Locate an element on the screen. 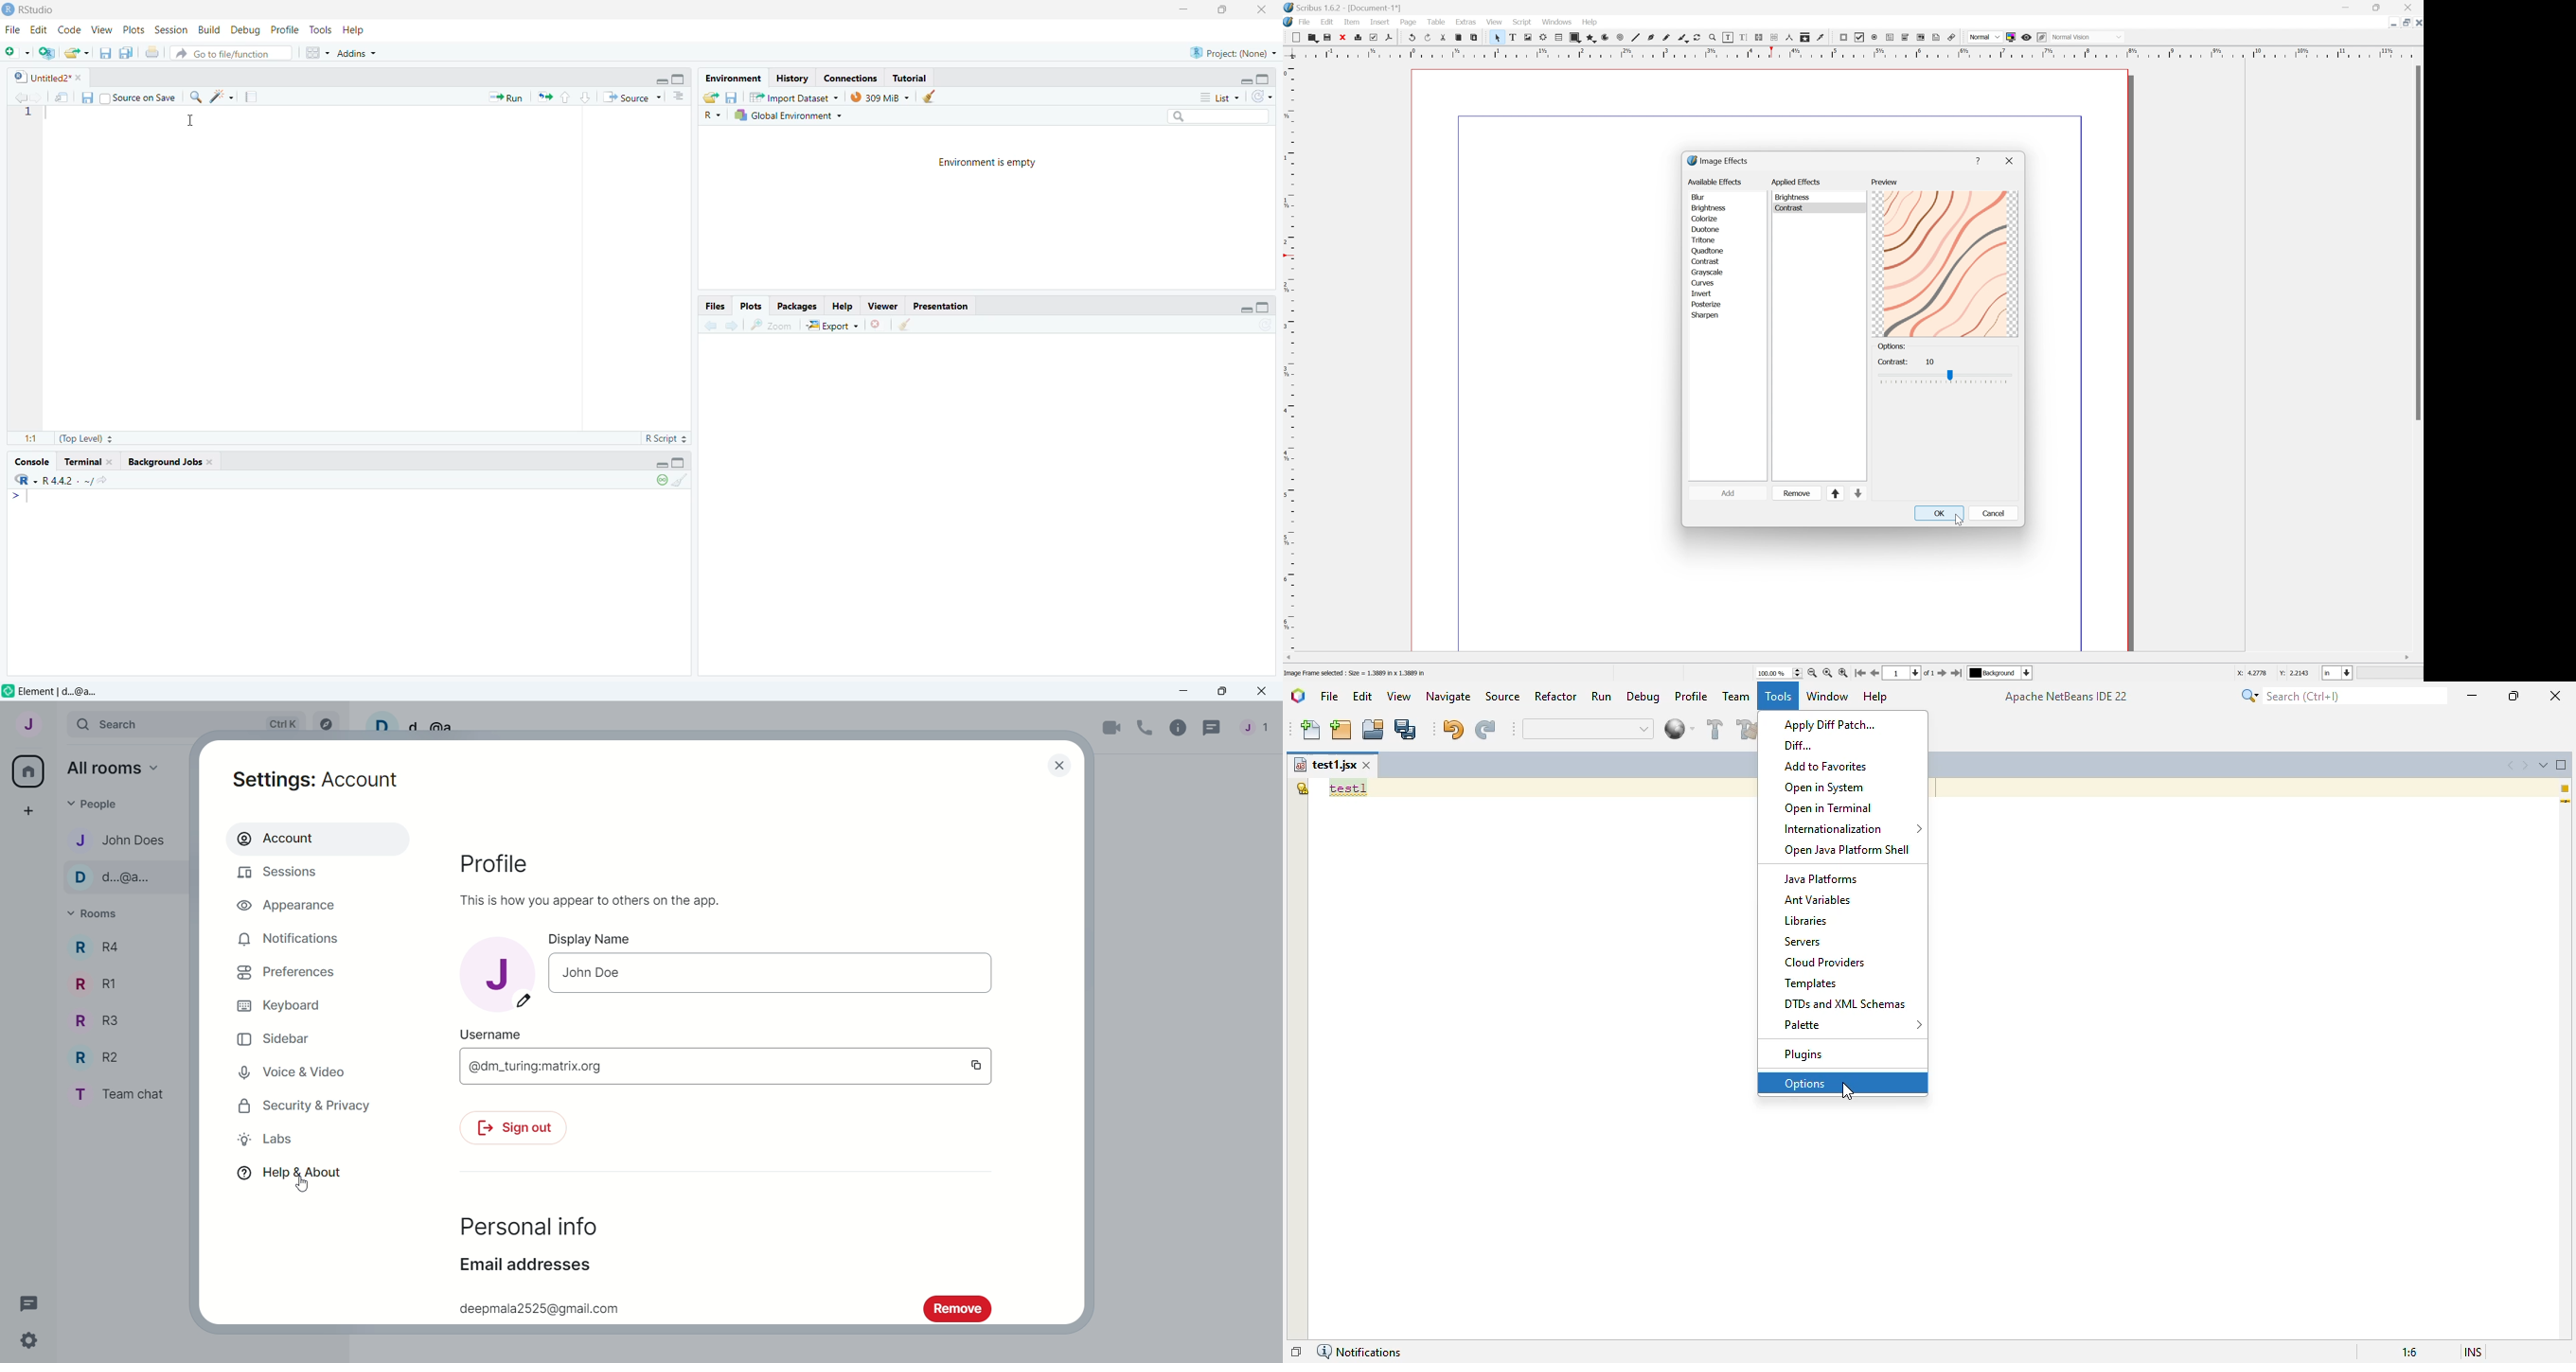  R442 is located at coordinates (58, 486).